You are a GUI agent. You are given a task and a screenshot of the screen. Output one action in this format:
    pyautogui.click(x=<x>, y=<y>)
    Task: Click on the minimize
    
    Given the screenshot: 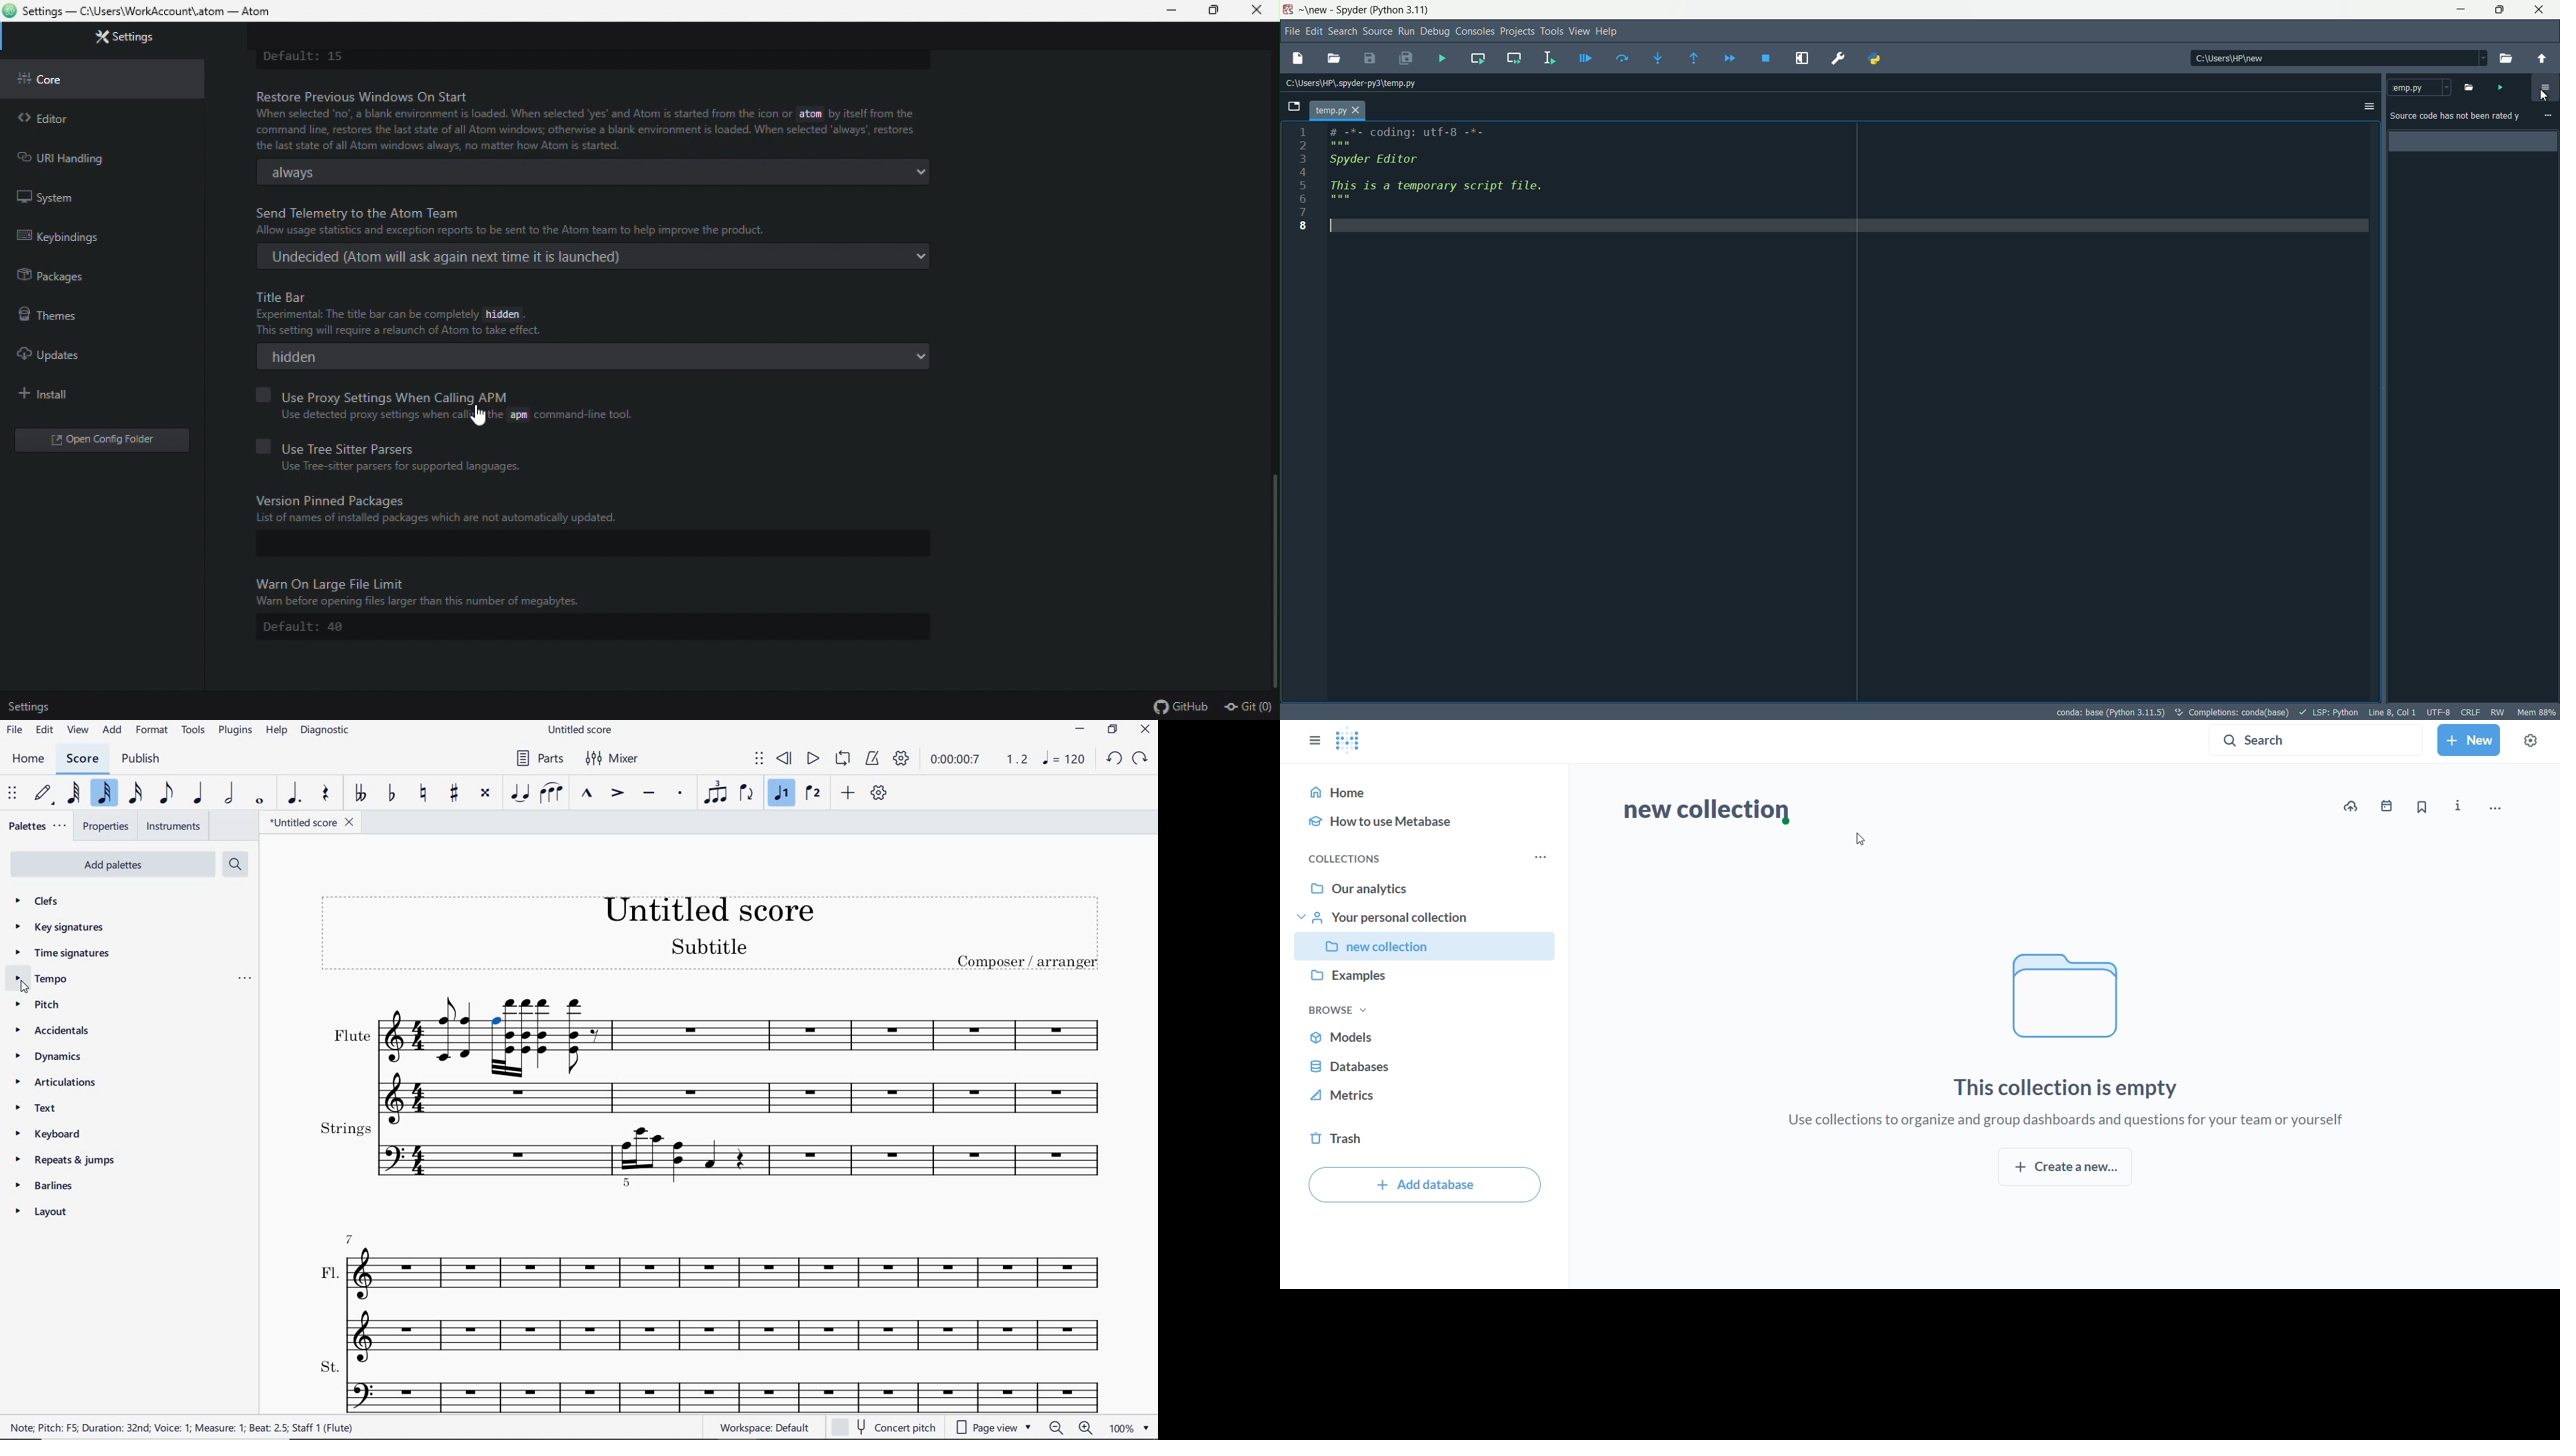 What is the action you would take?
    pyautogui.click(x=2463, y=10)
    